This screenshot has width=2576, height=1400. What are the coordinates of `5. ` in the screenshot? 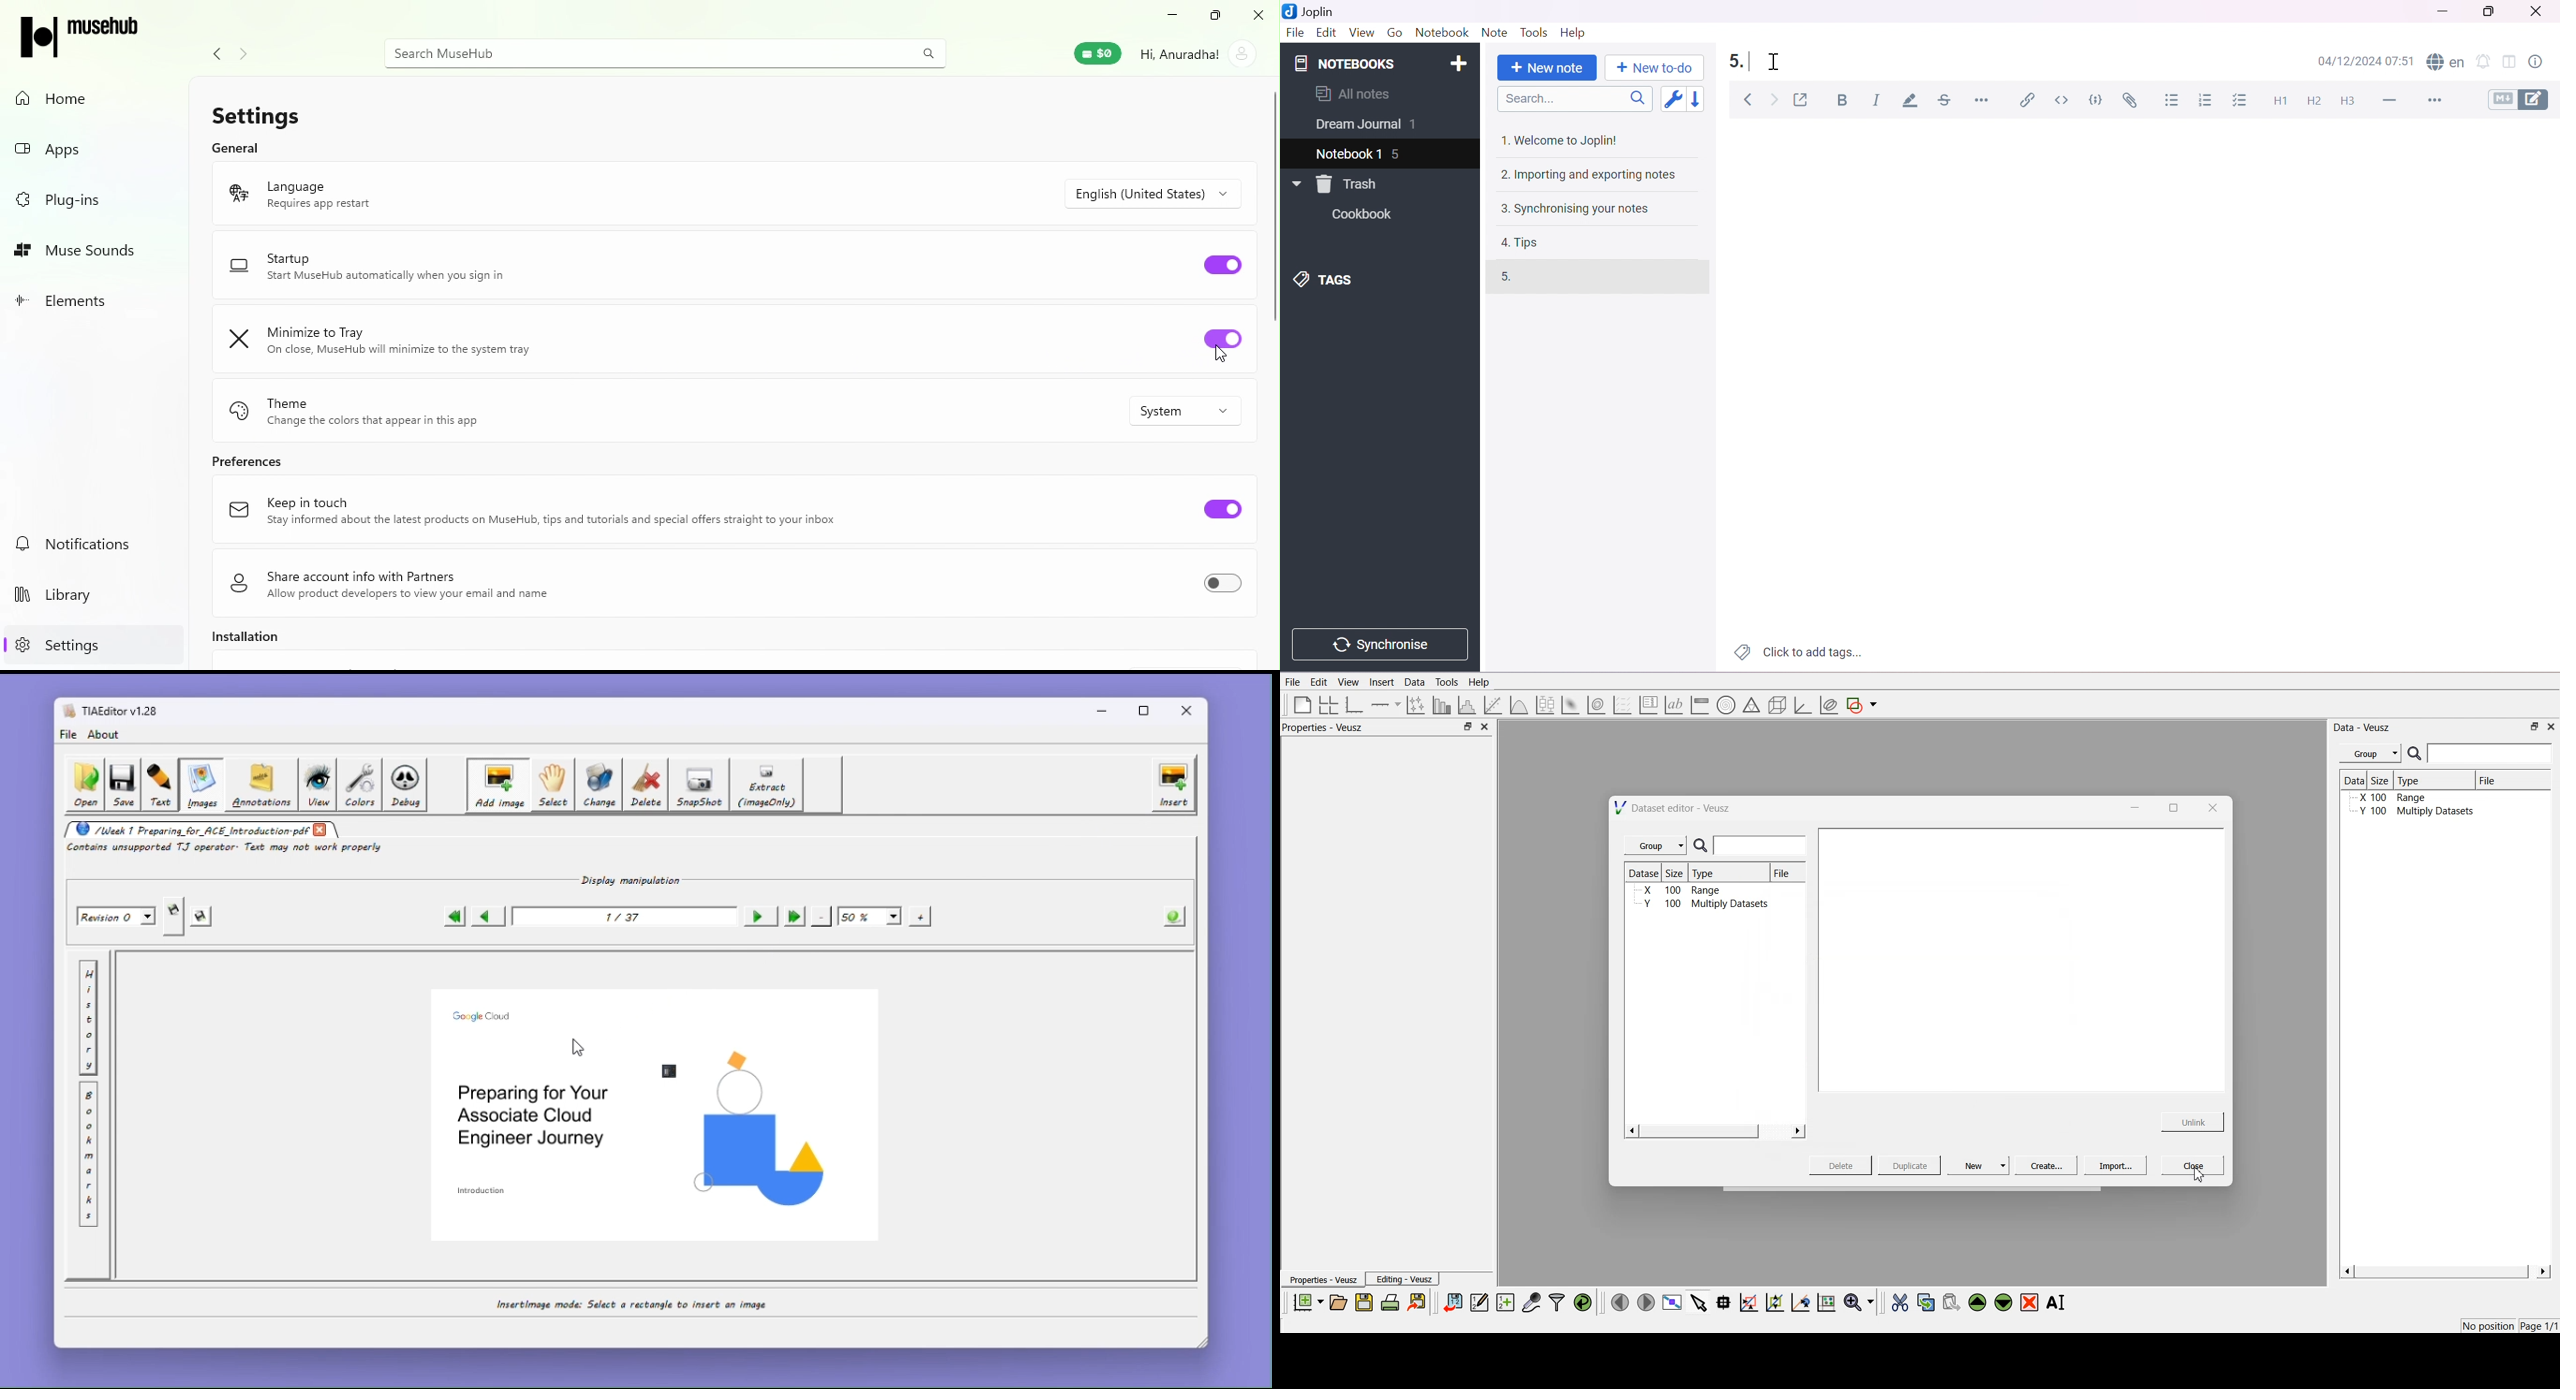 It's located at (1509, 278).